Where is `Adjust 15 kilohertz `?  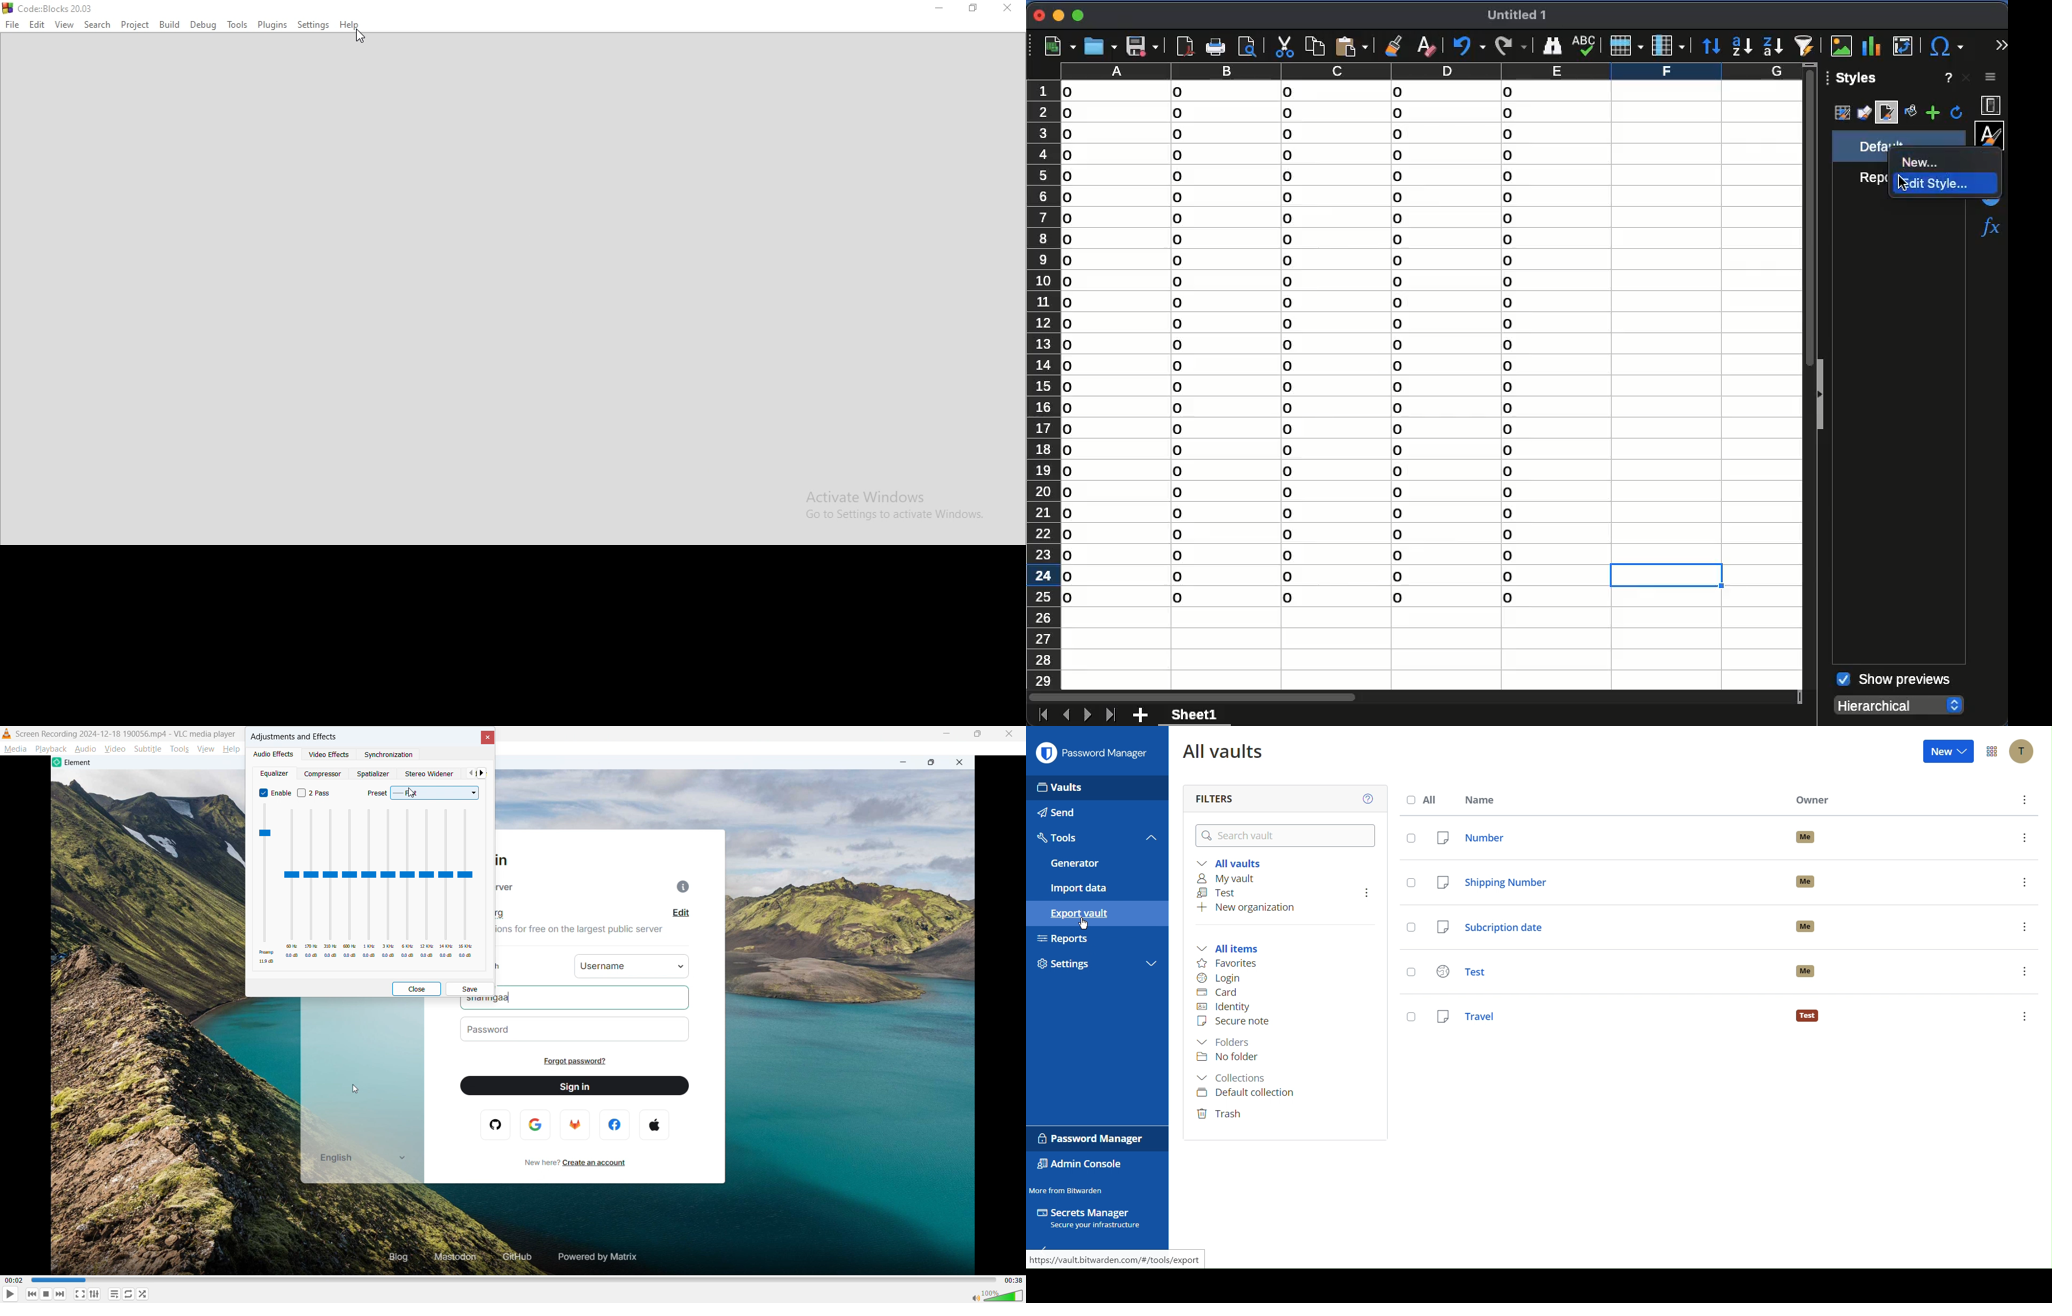
Adjust 15 kilohertz  is located at coordinates (465, 884).